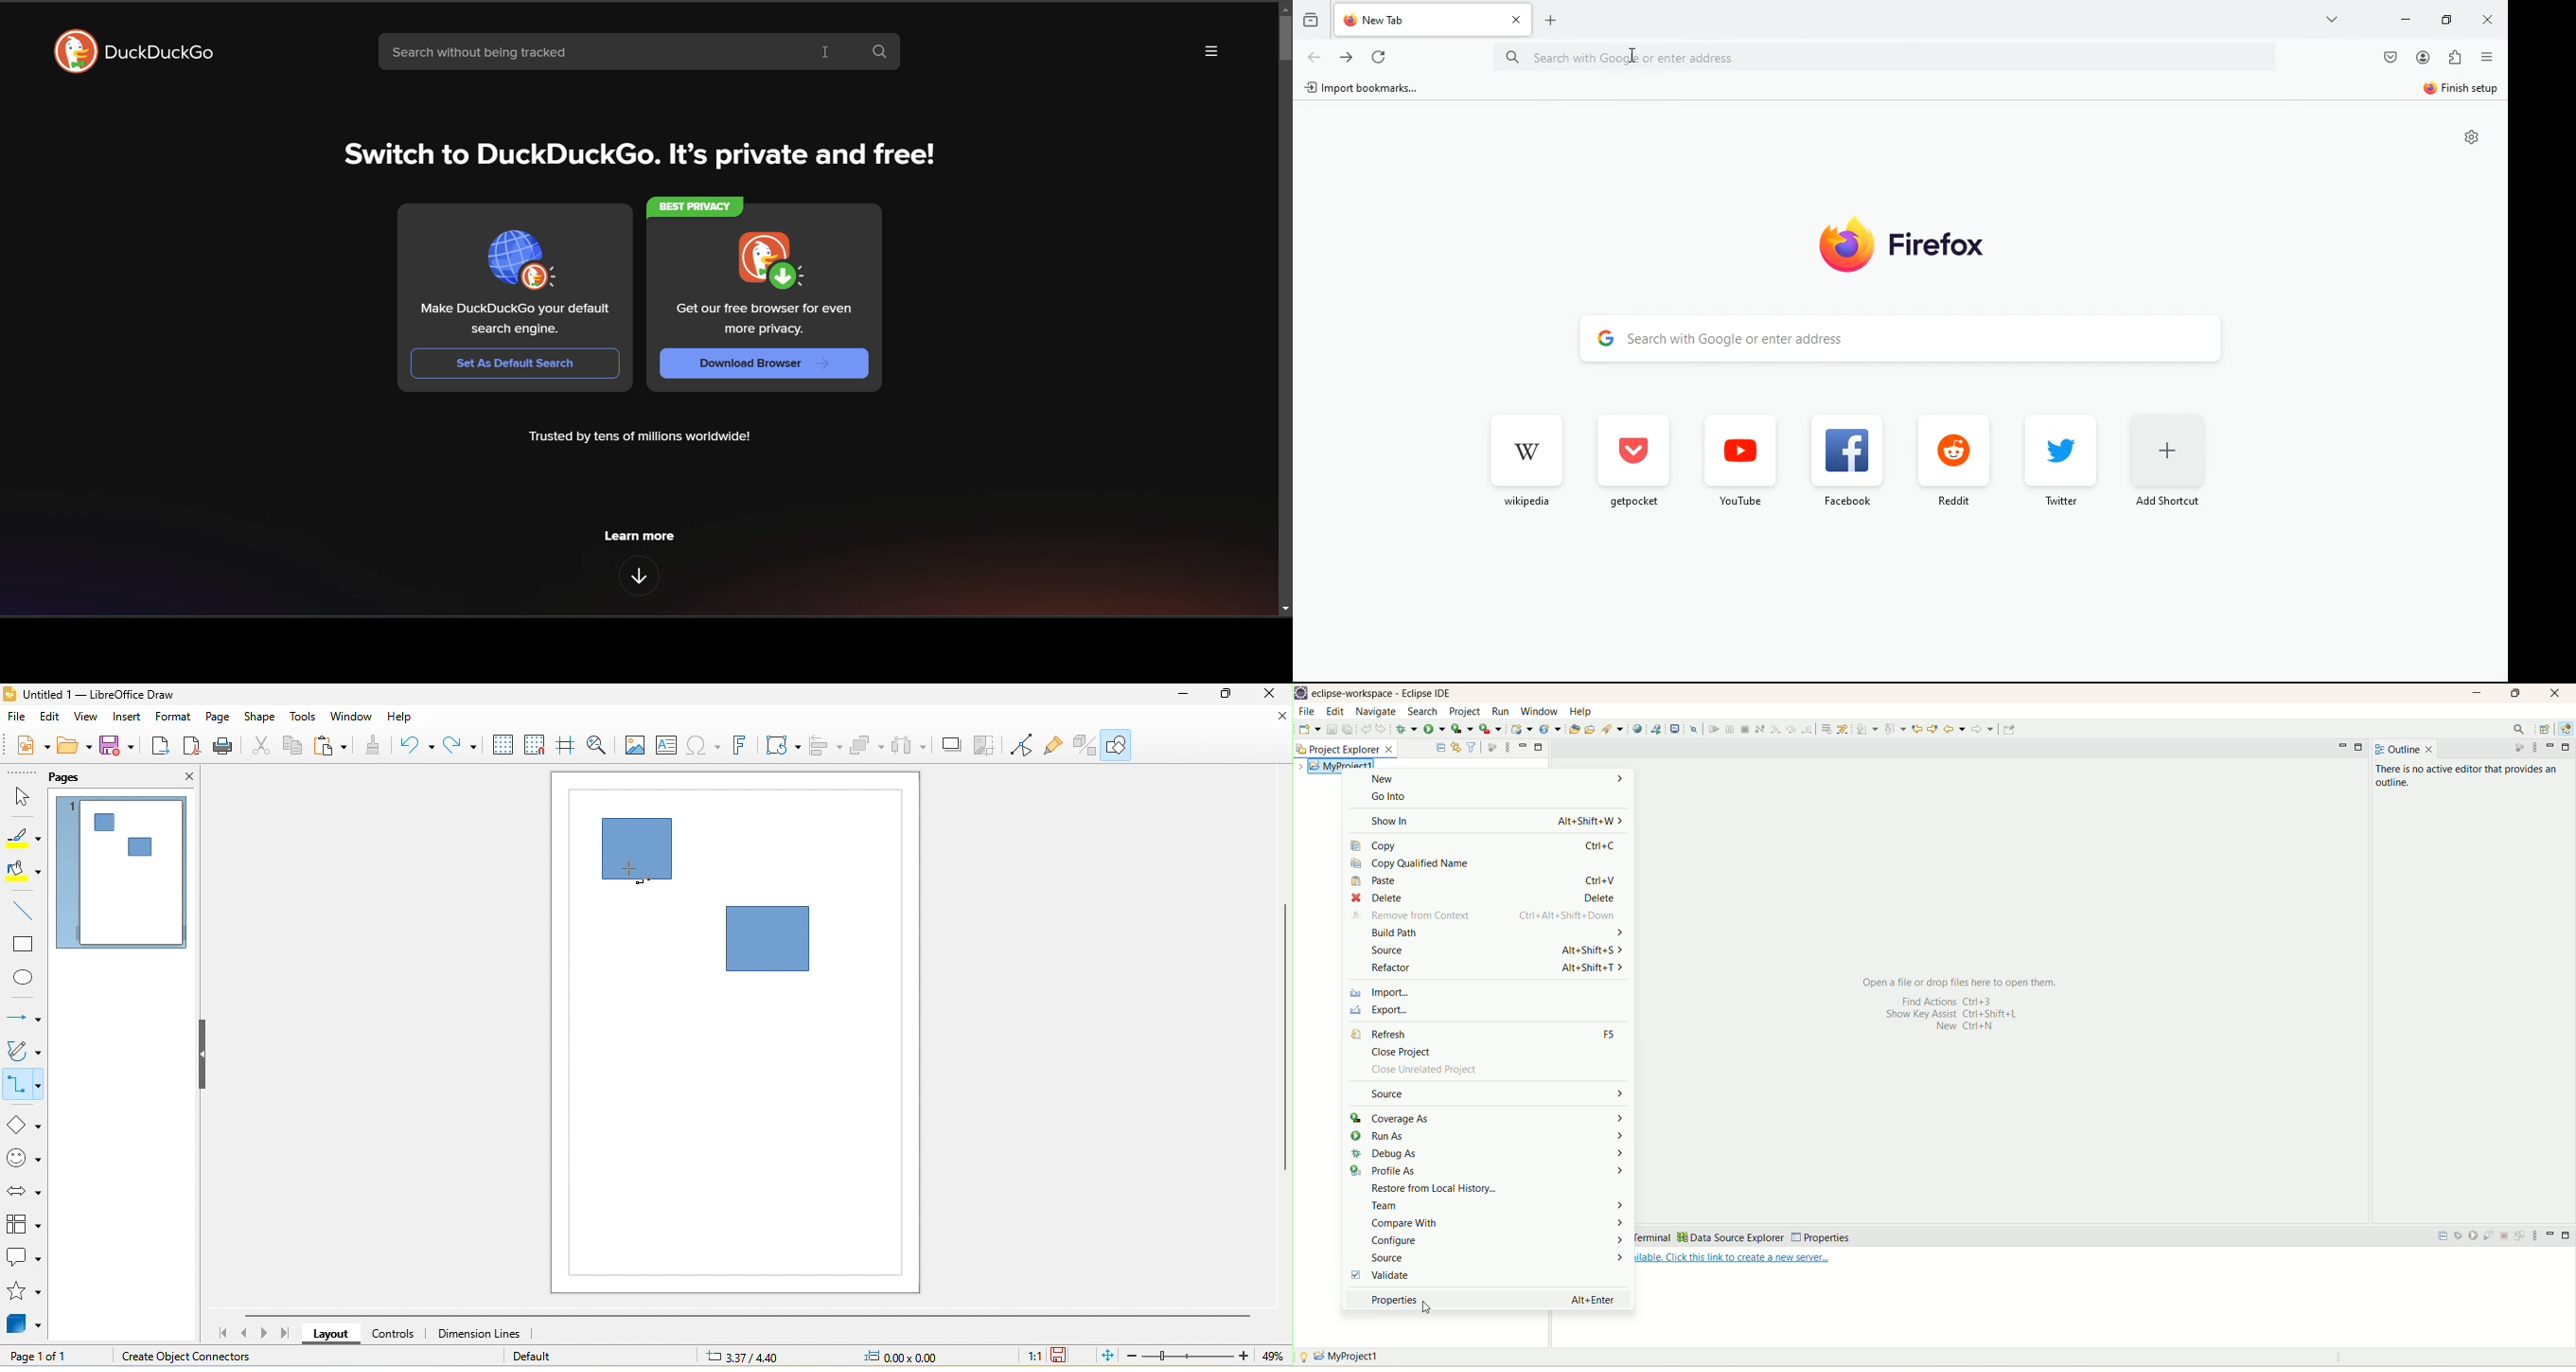 The width and height of the screenshot is (2576, 1372). Describe the element at coordinates (1640, 730) in the screenshot. I see `open a web browser` at that location.